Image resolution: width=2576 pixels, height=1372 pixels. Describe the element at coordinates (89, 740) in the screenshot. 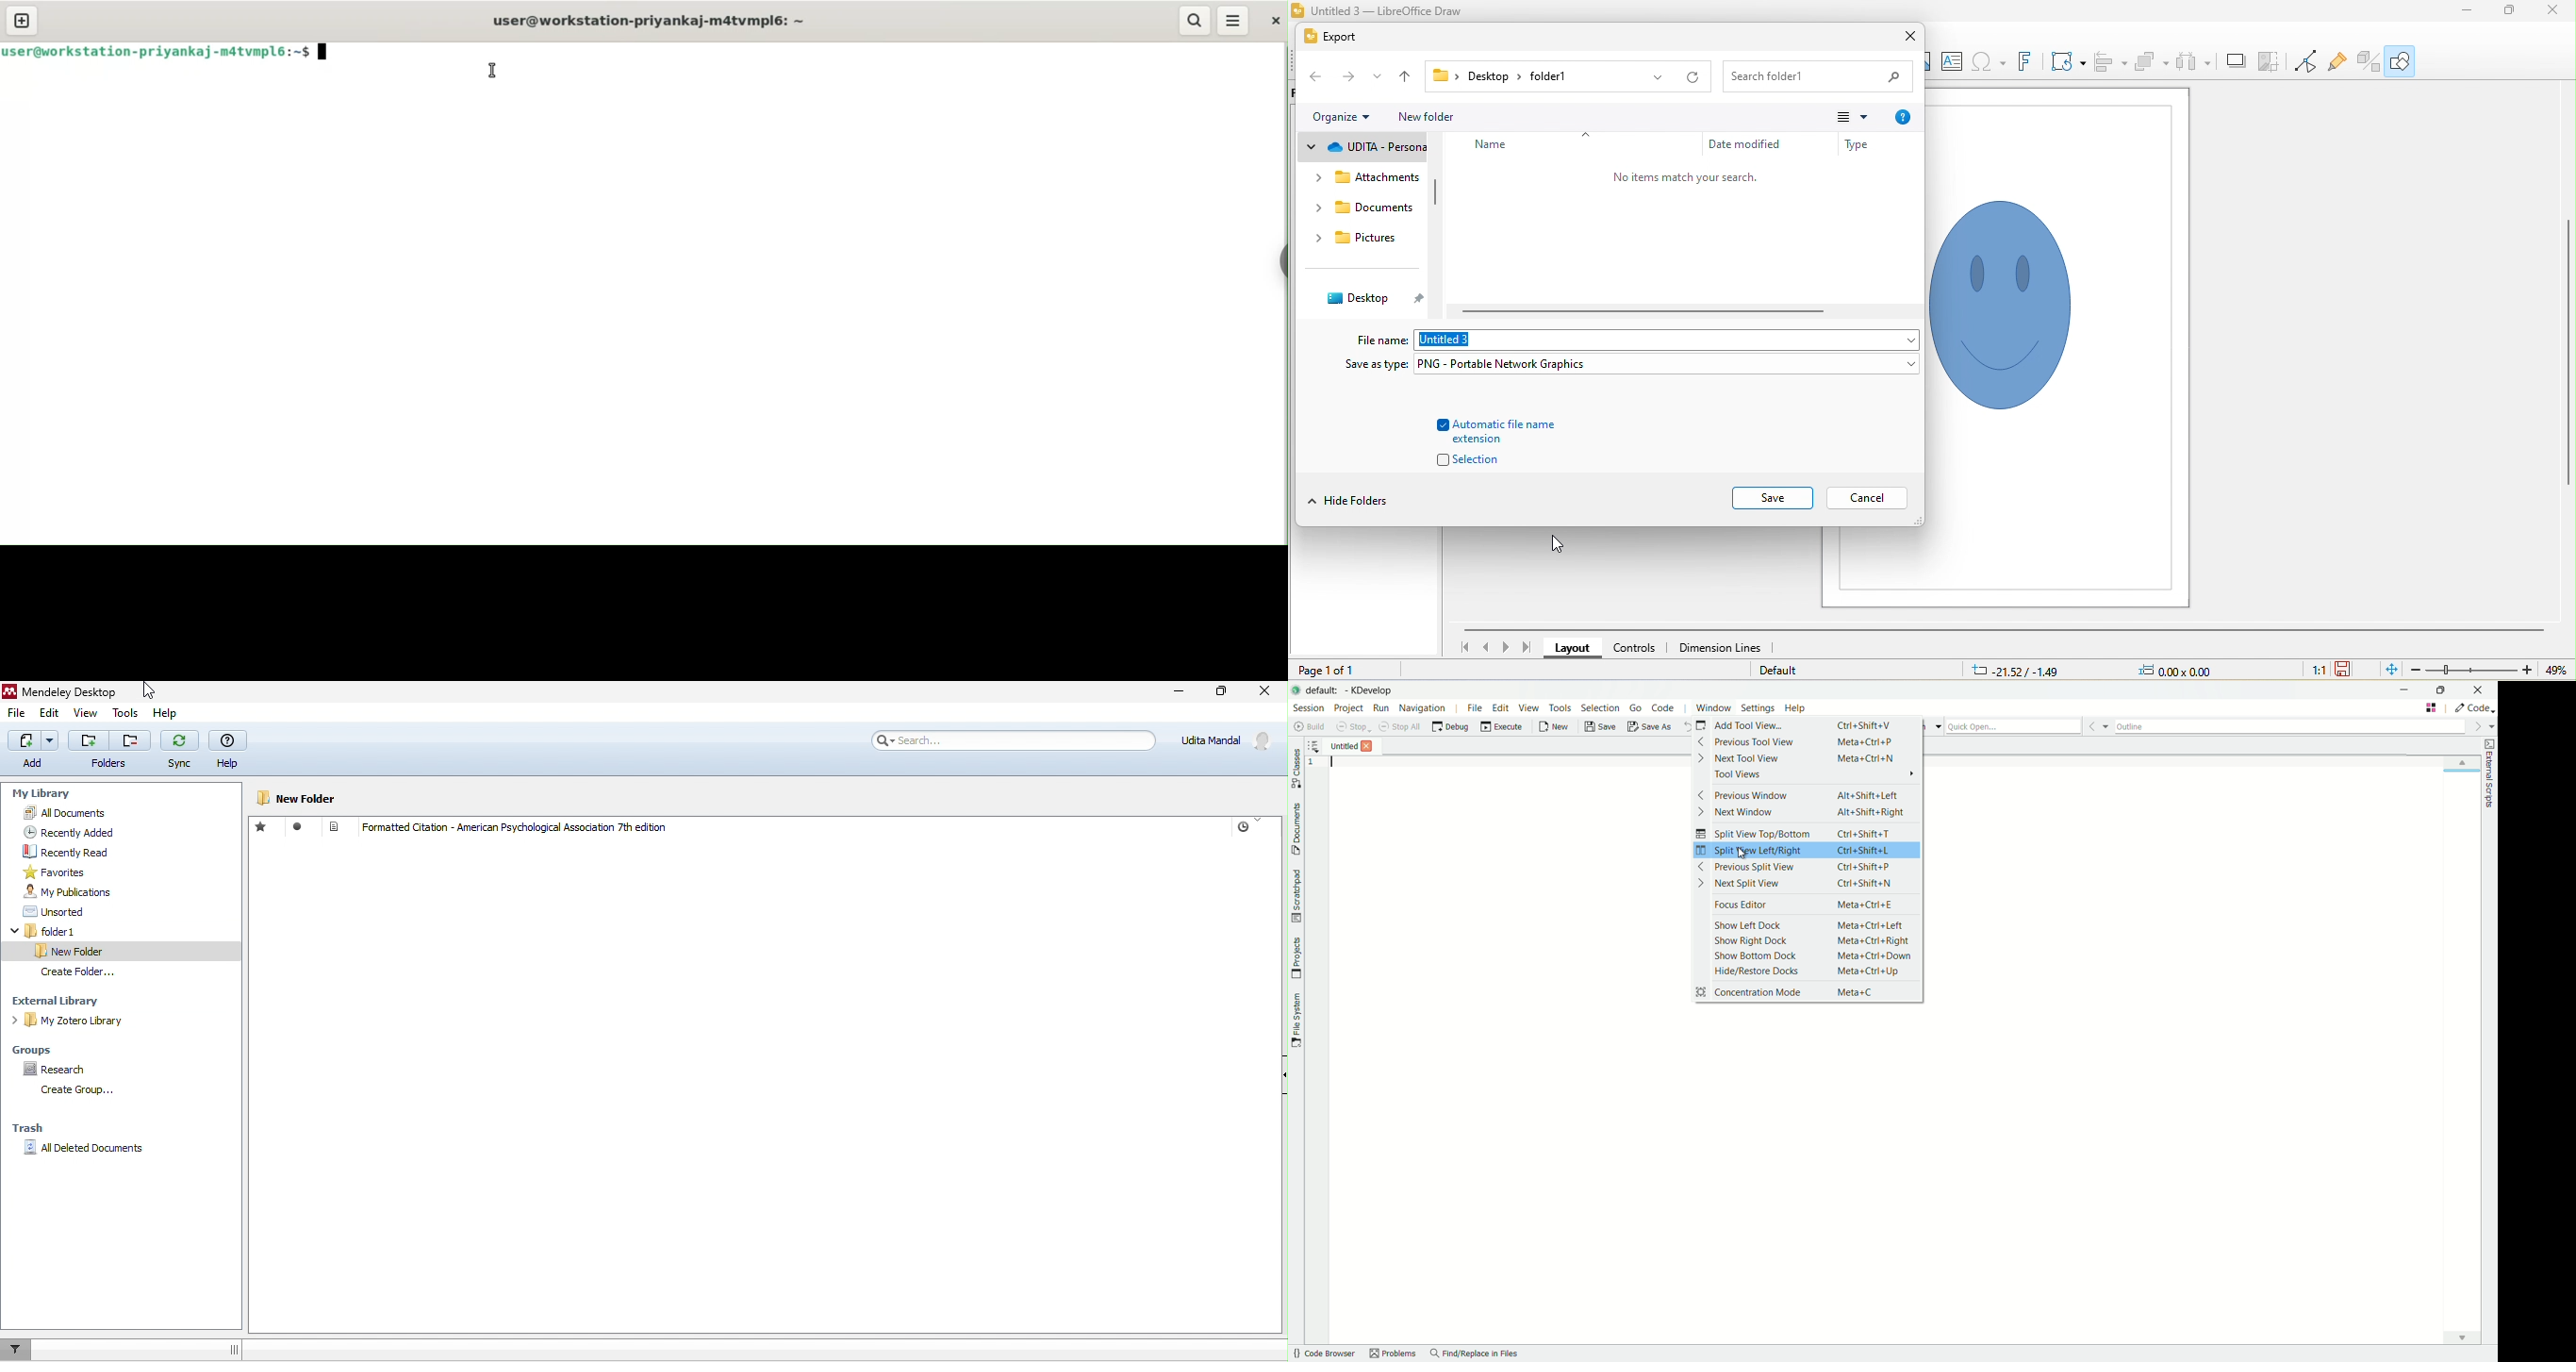

I see `Add folder` at that location.